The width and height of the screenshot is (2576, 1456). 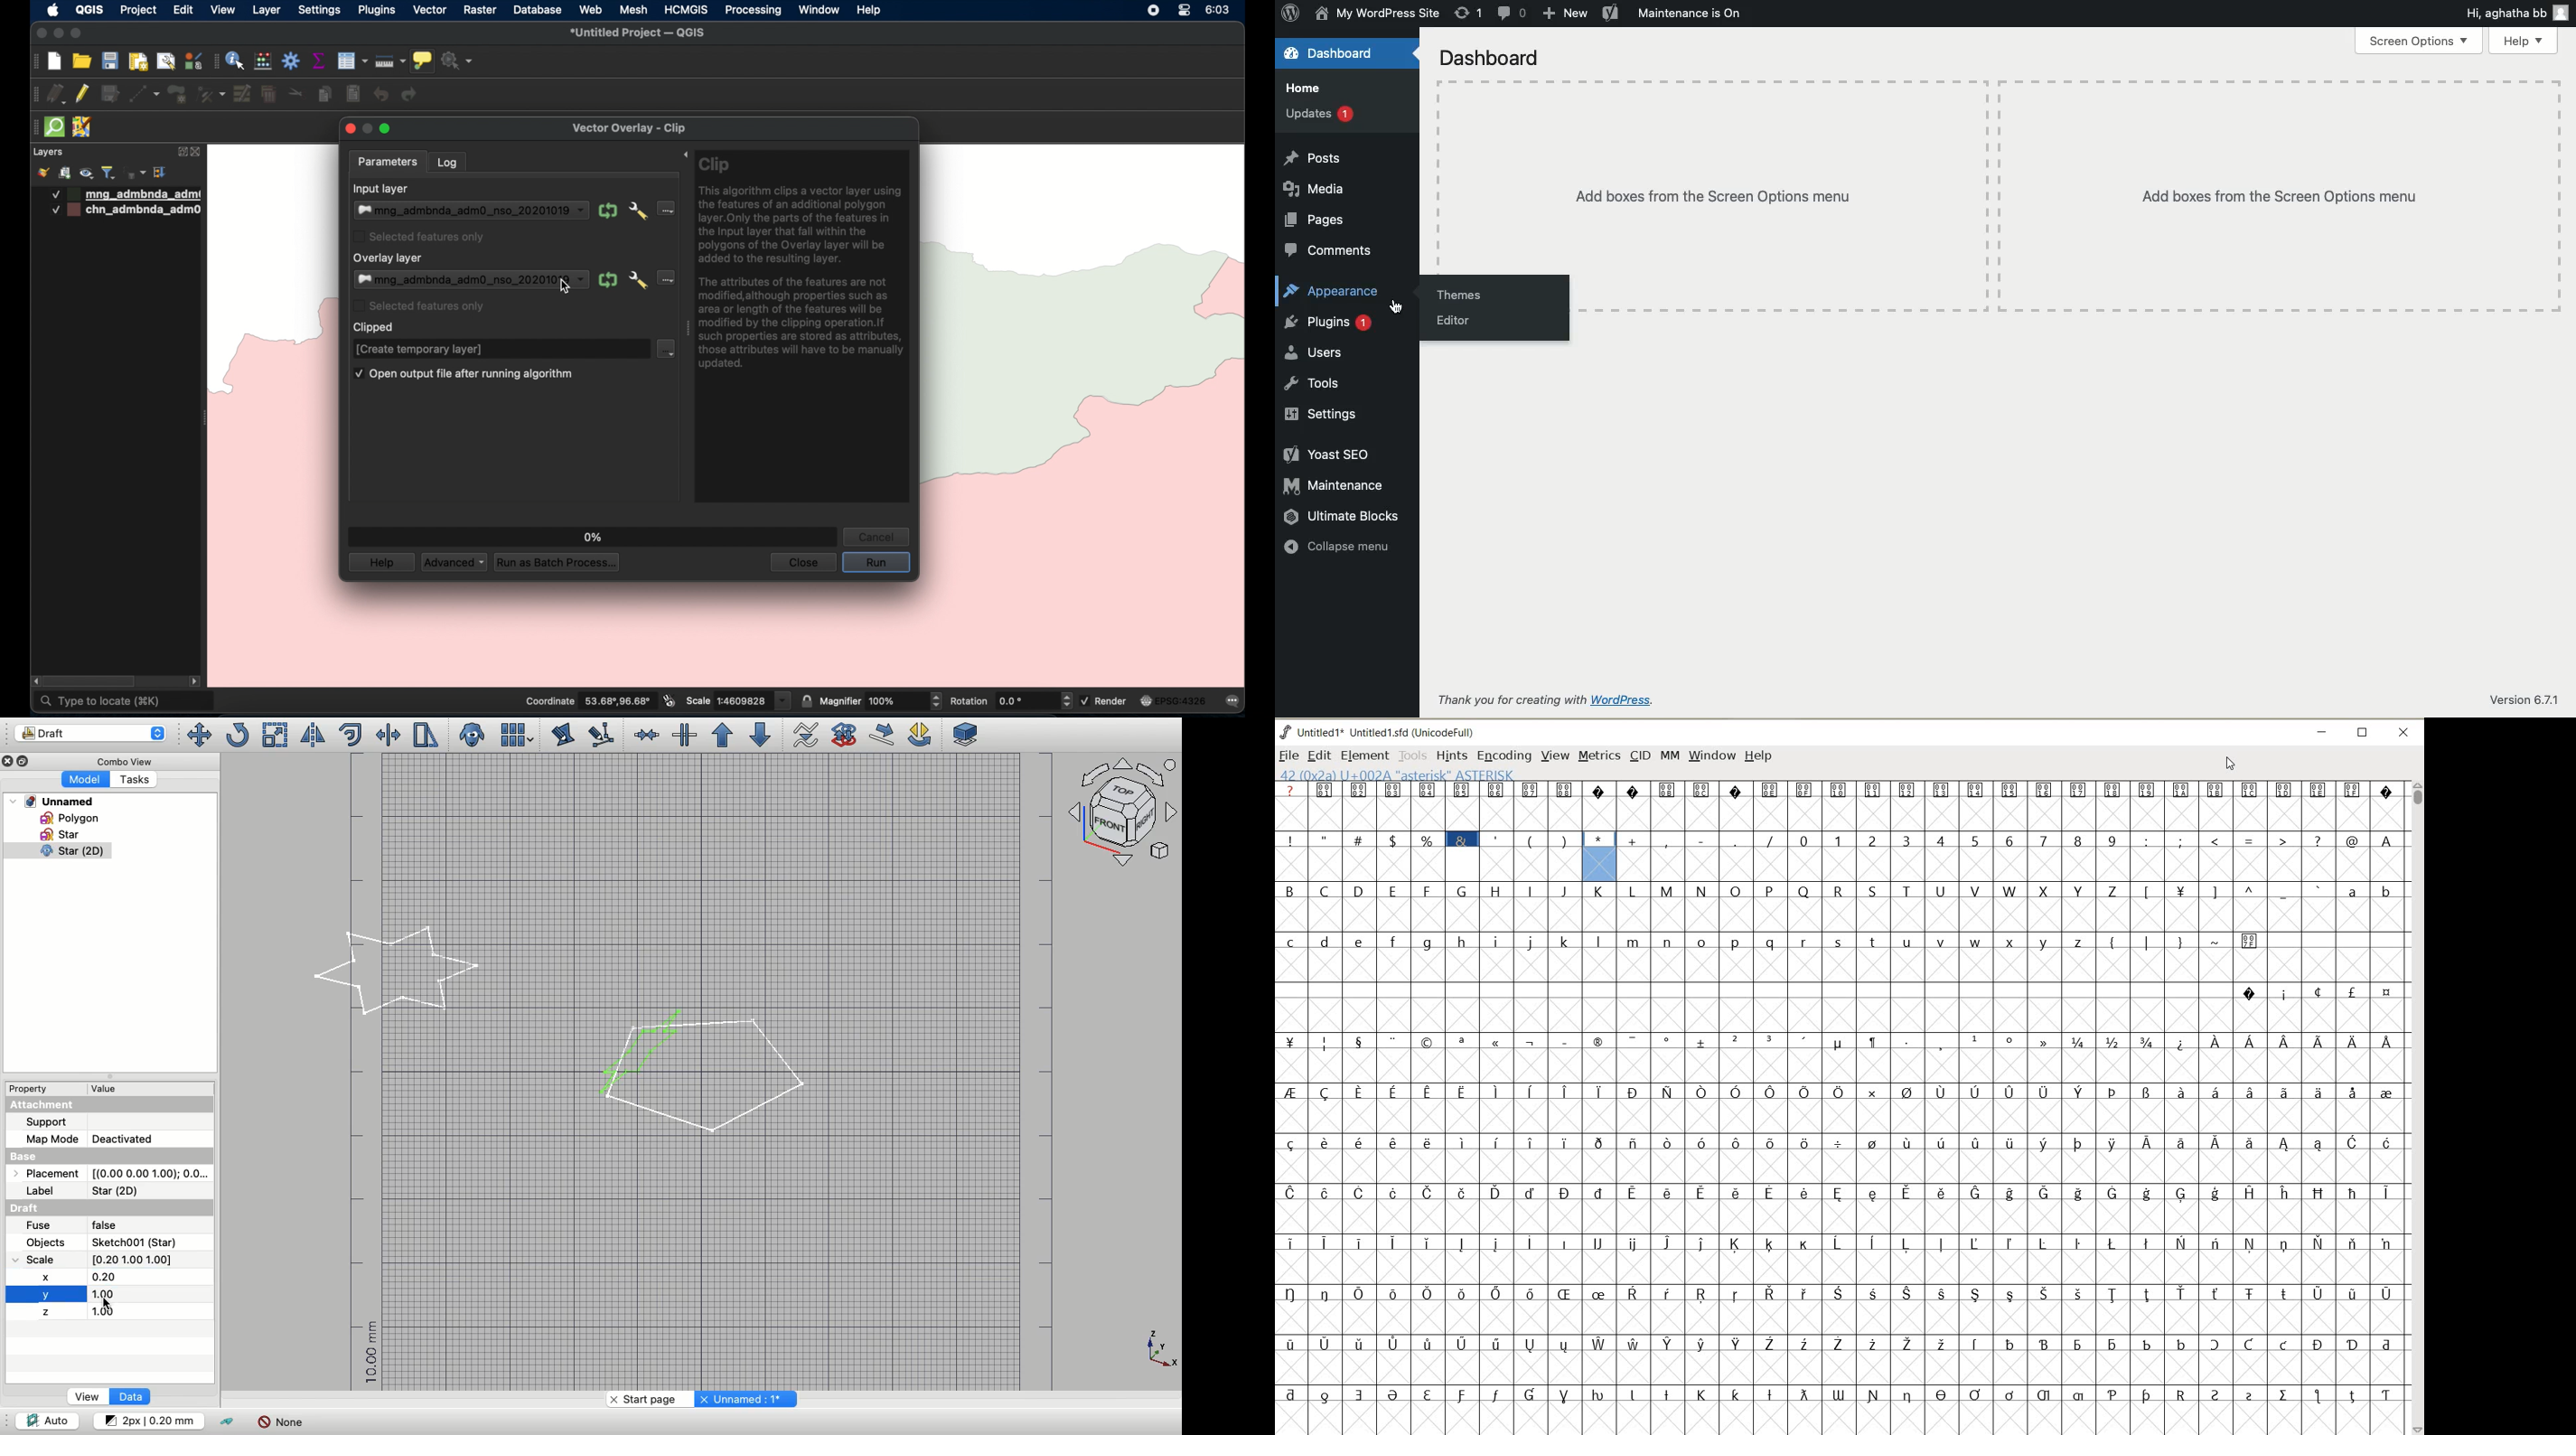 I want to click on Draft rotate, so click(x=920, y=736).